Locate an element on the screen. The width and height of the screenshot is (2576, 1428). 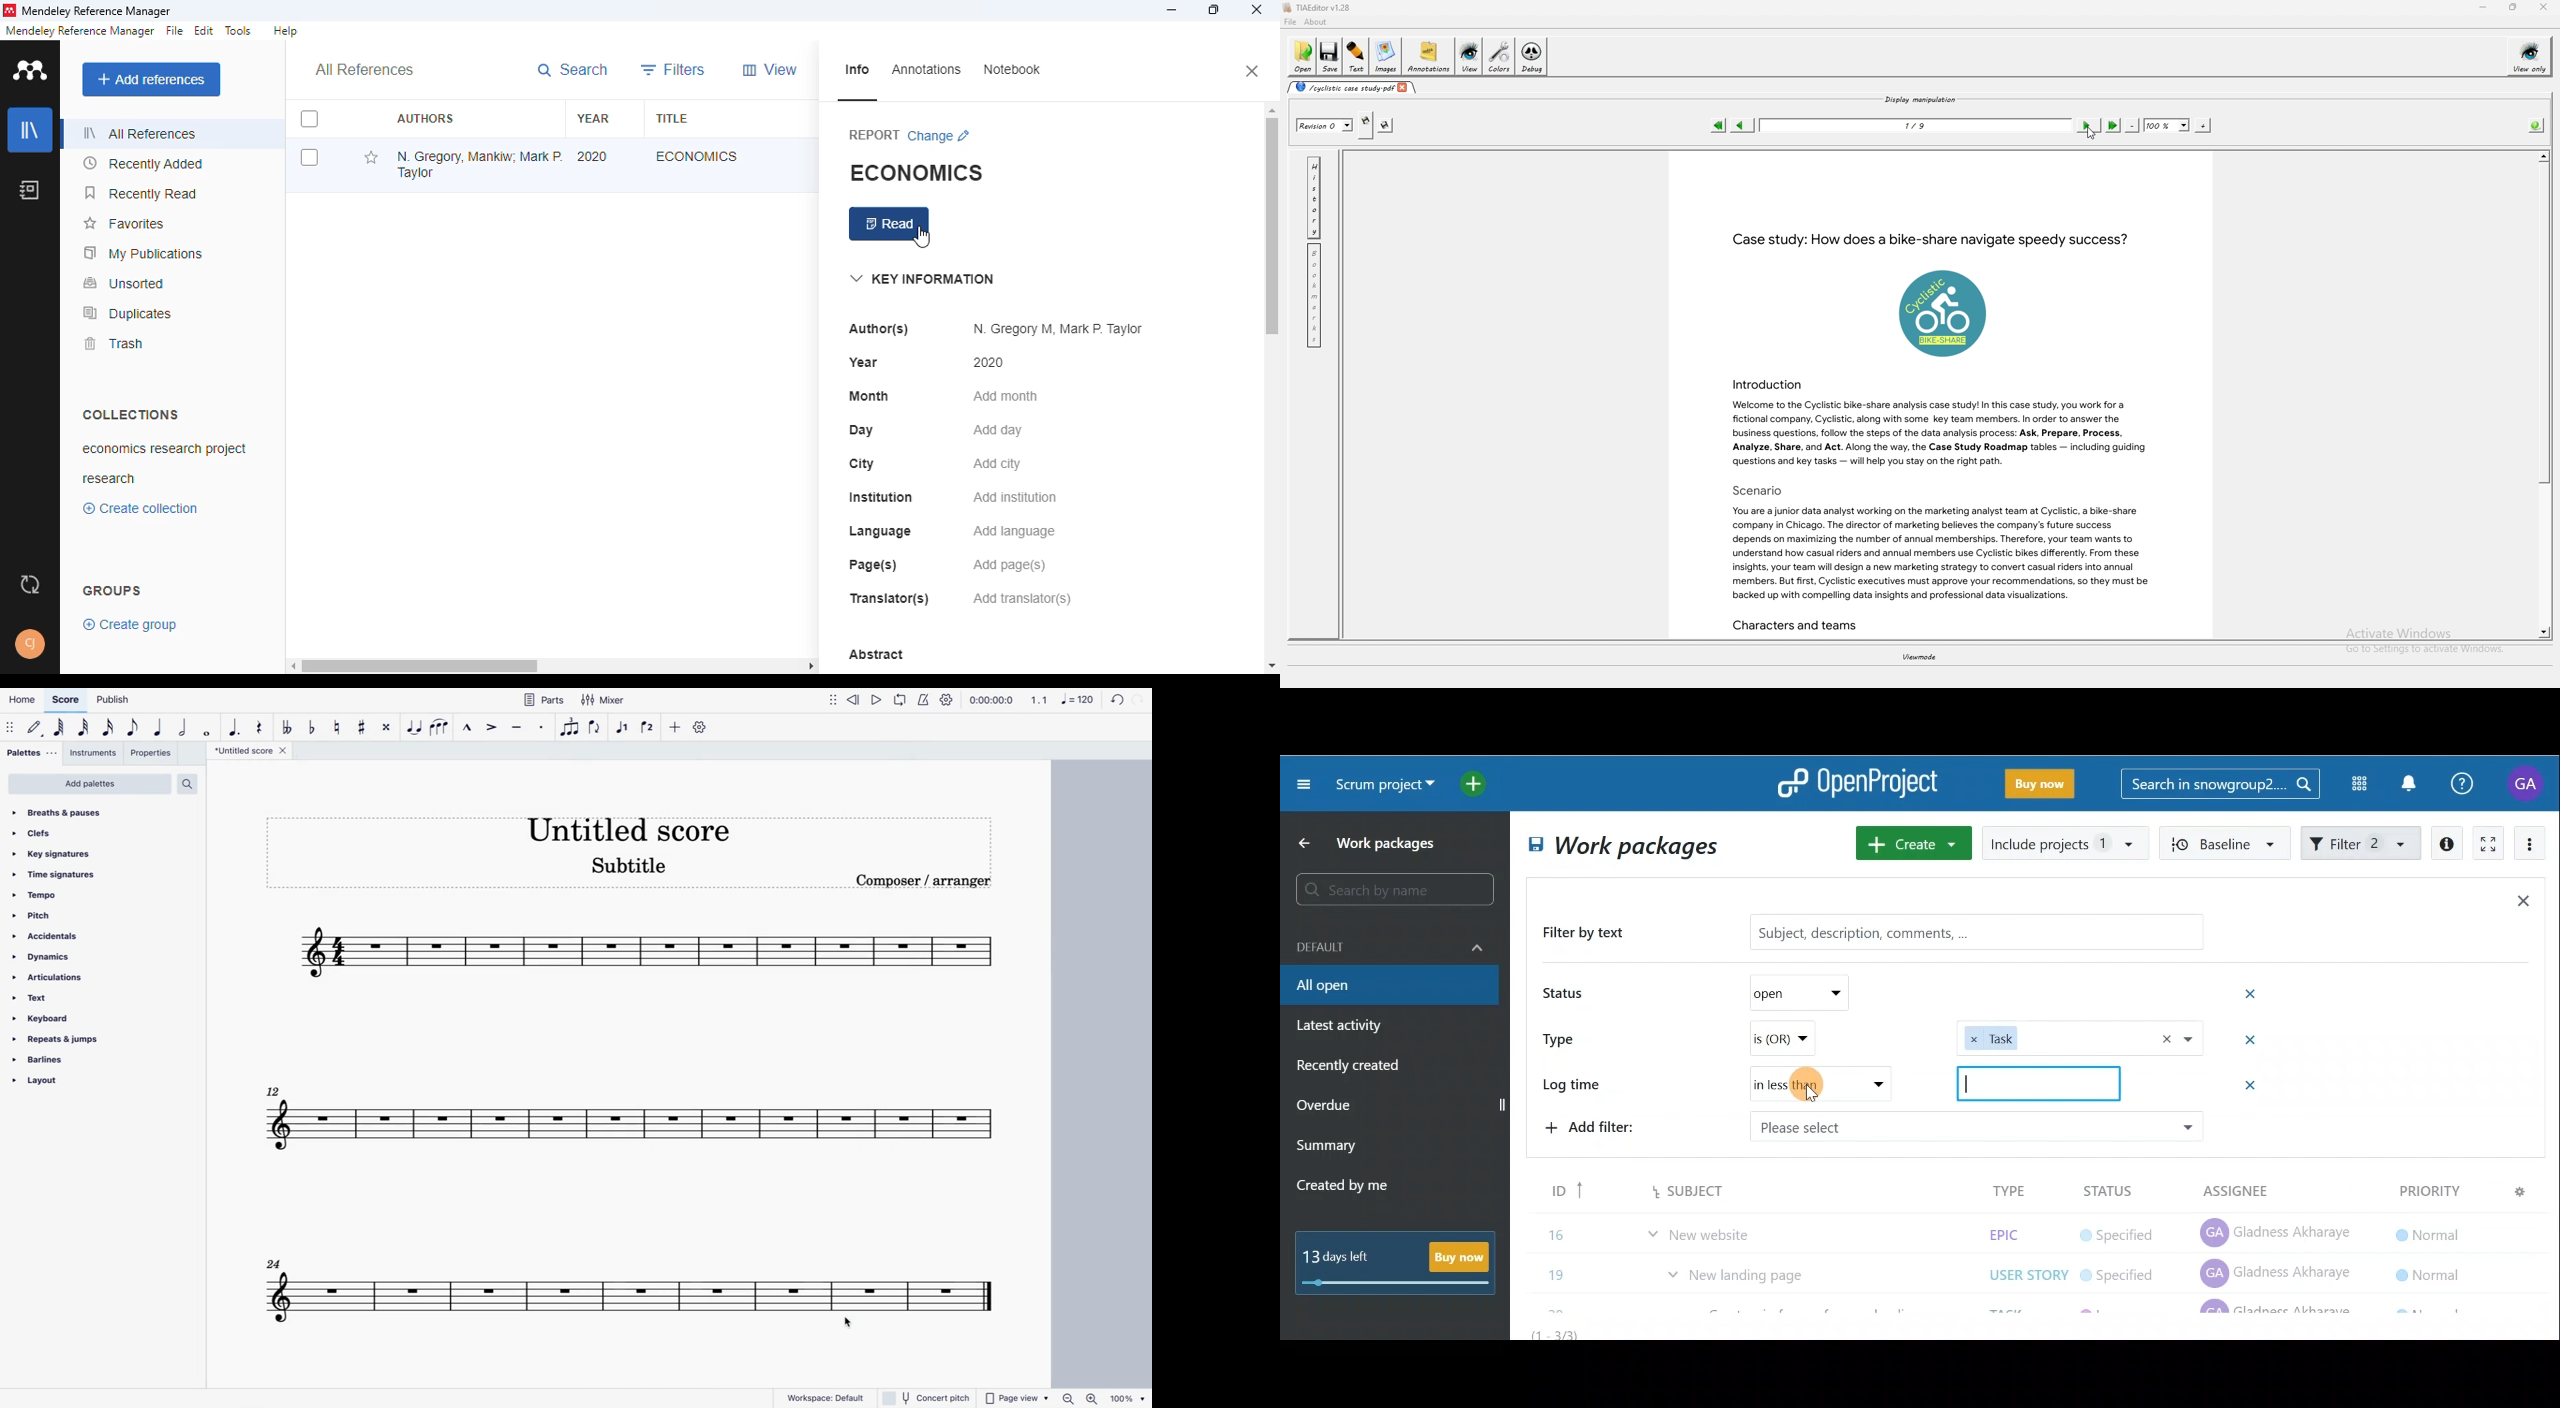
toggle double sharp is located at coordinates (386, 728).